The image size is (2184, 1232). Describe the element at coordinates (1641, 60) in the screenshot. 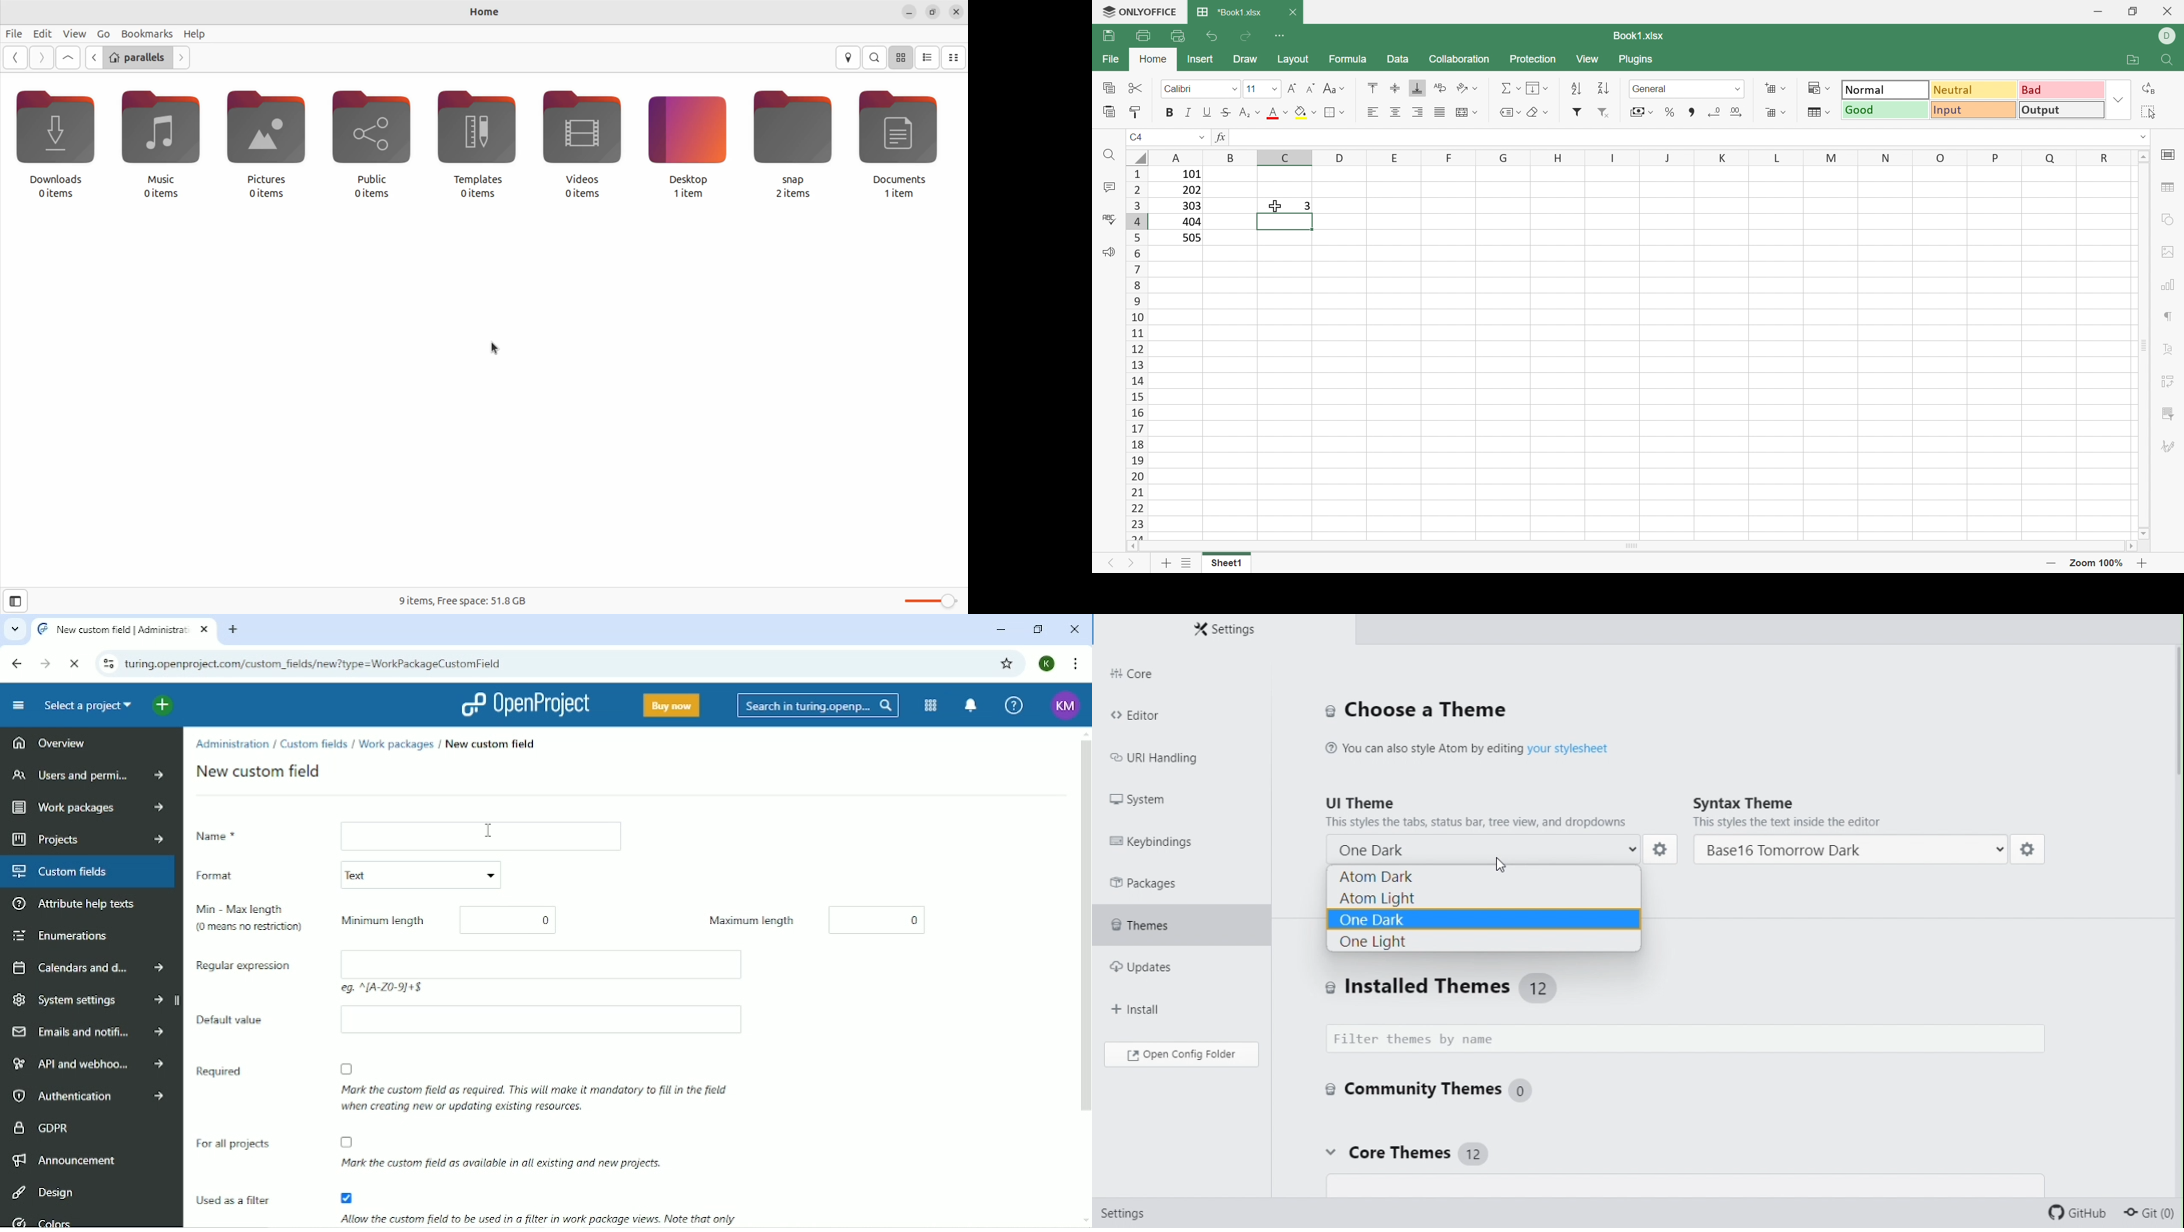

I see `Plugins` at that location.